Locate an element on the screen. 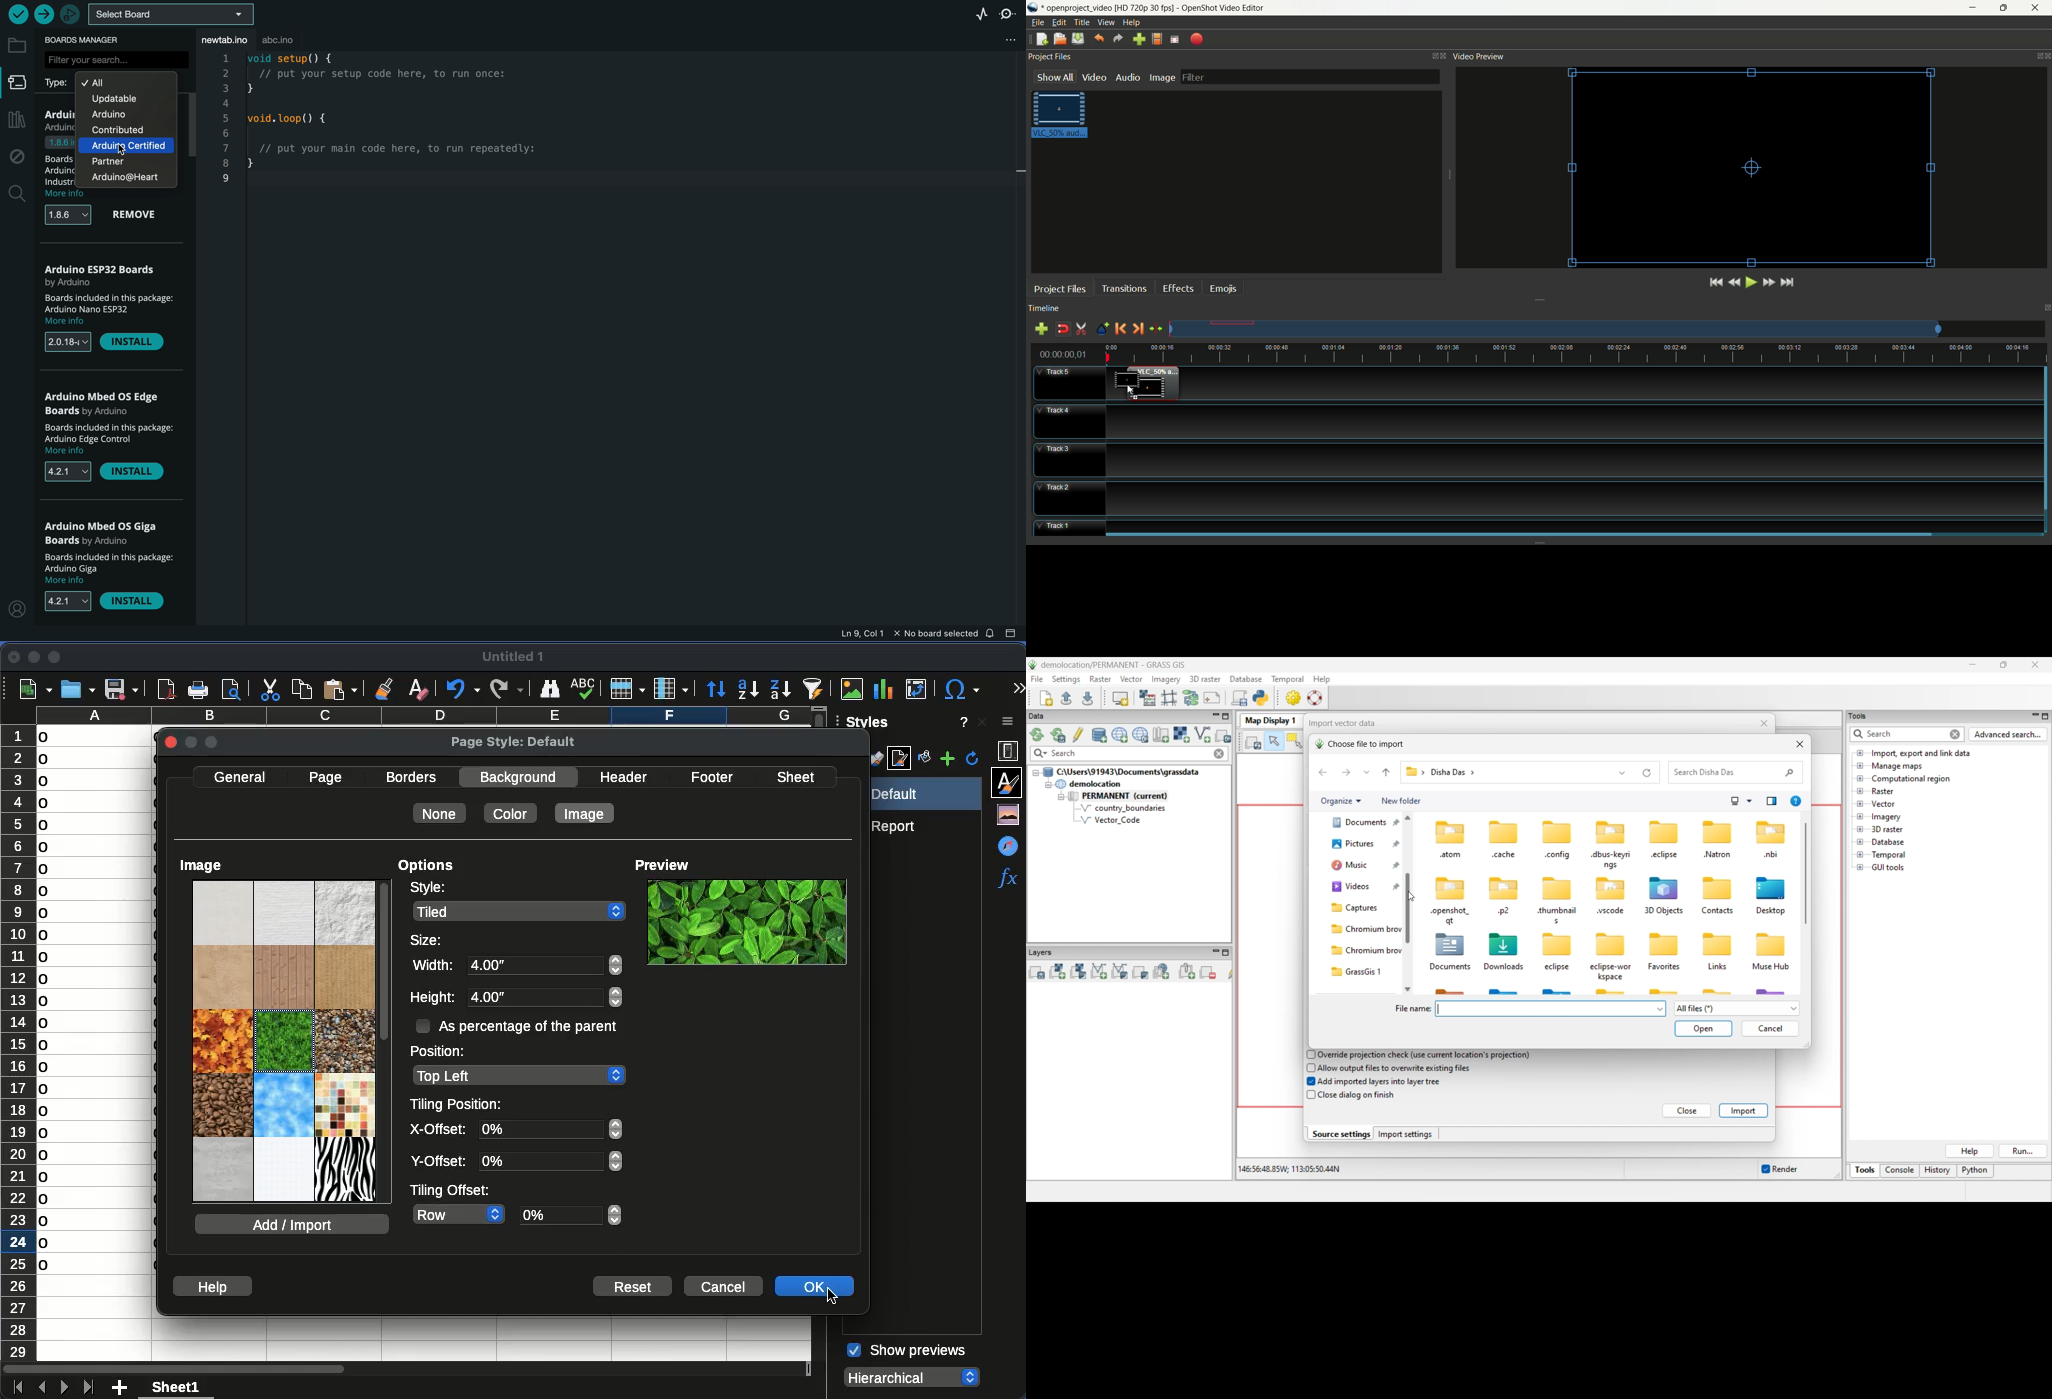  close slide bar is located at coordinates (1014, 633).